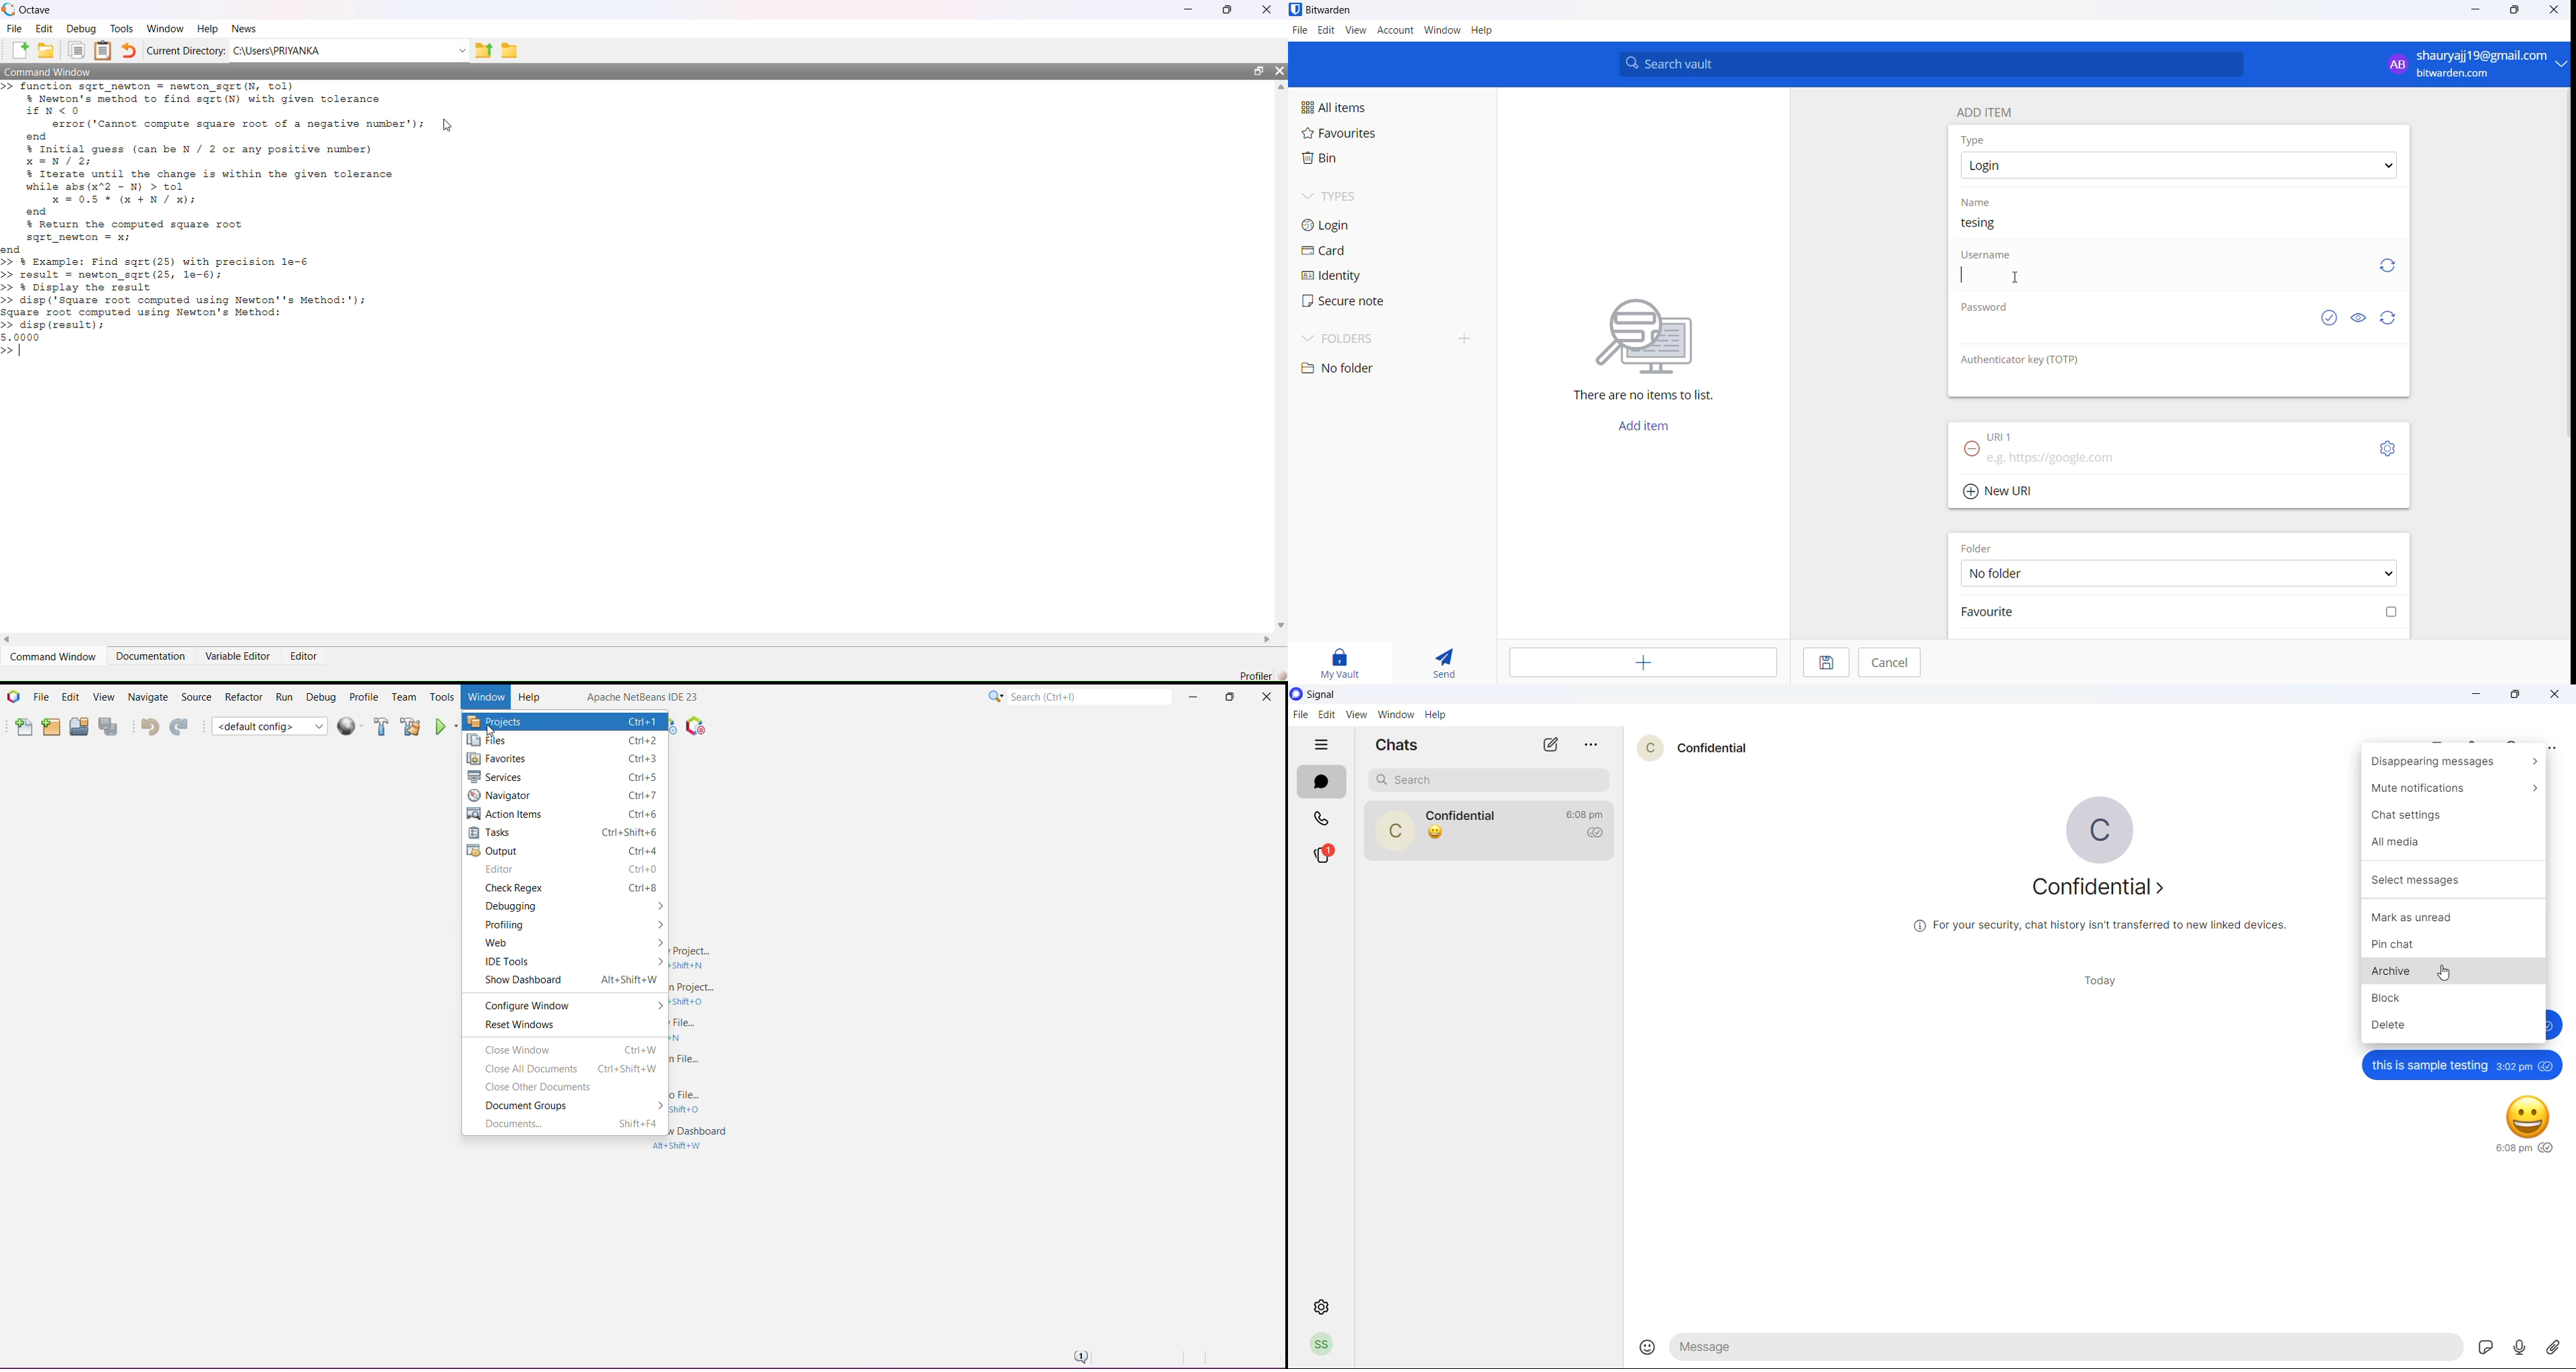 The width and height of the screenshot is (2576, 1372). What do you see at coordinates (2475, 694) in the screenshot?
I see `minimize` at bounding box center [2475, 694].